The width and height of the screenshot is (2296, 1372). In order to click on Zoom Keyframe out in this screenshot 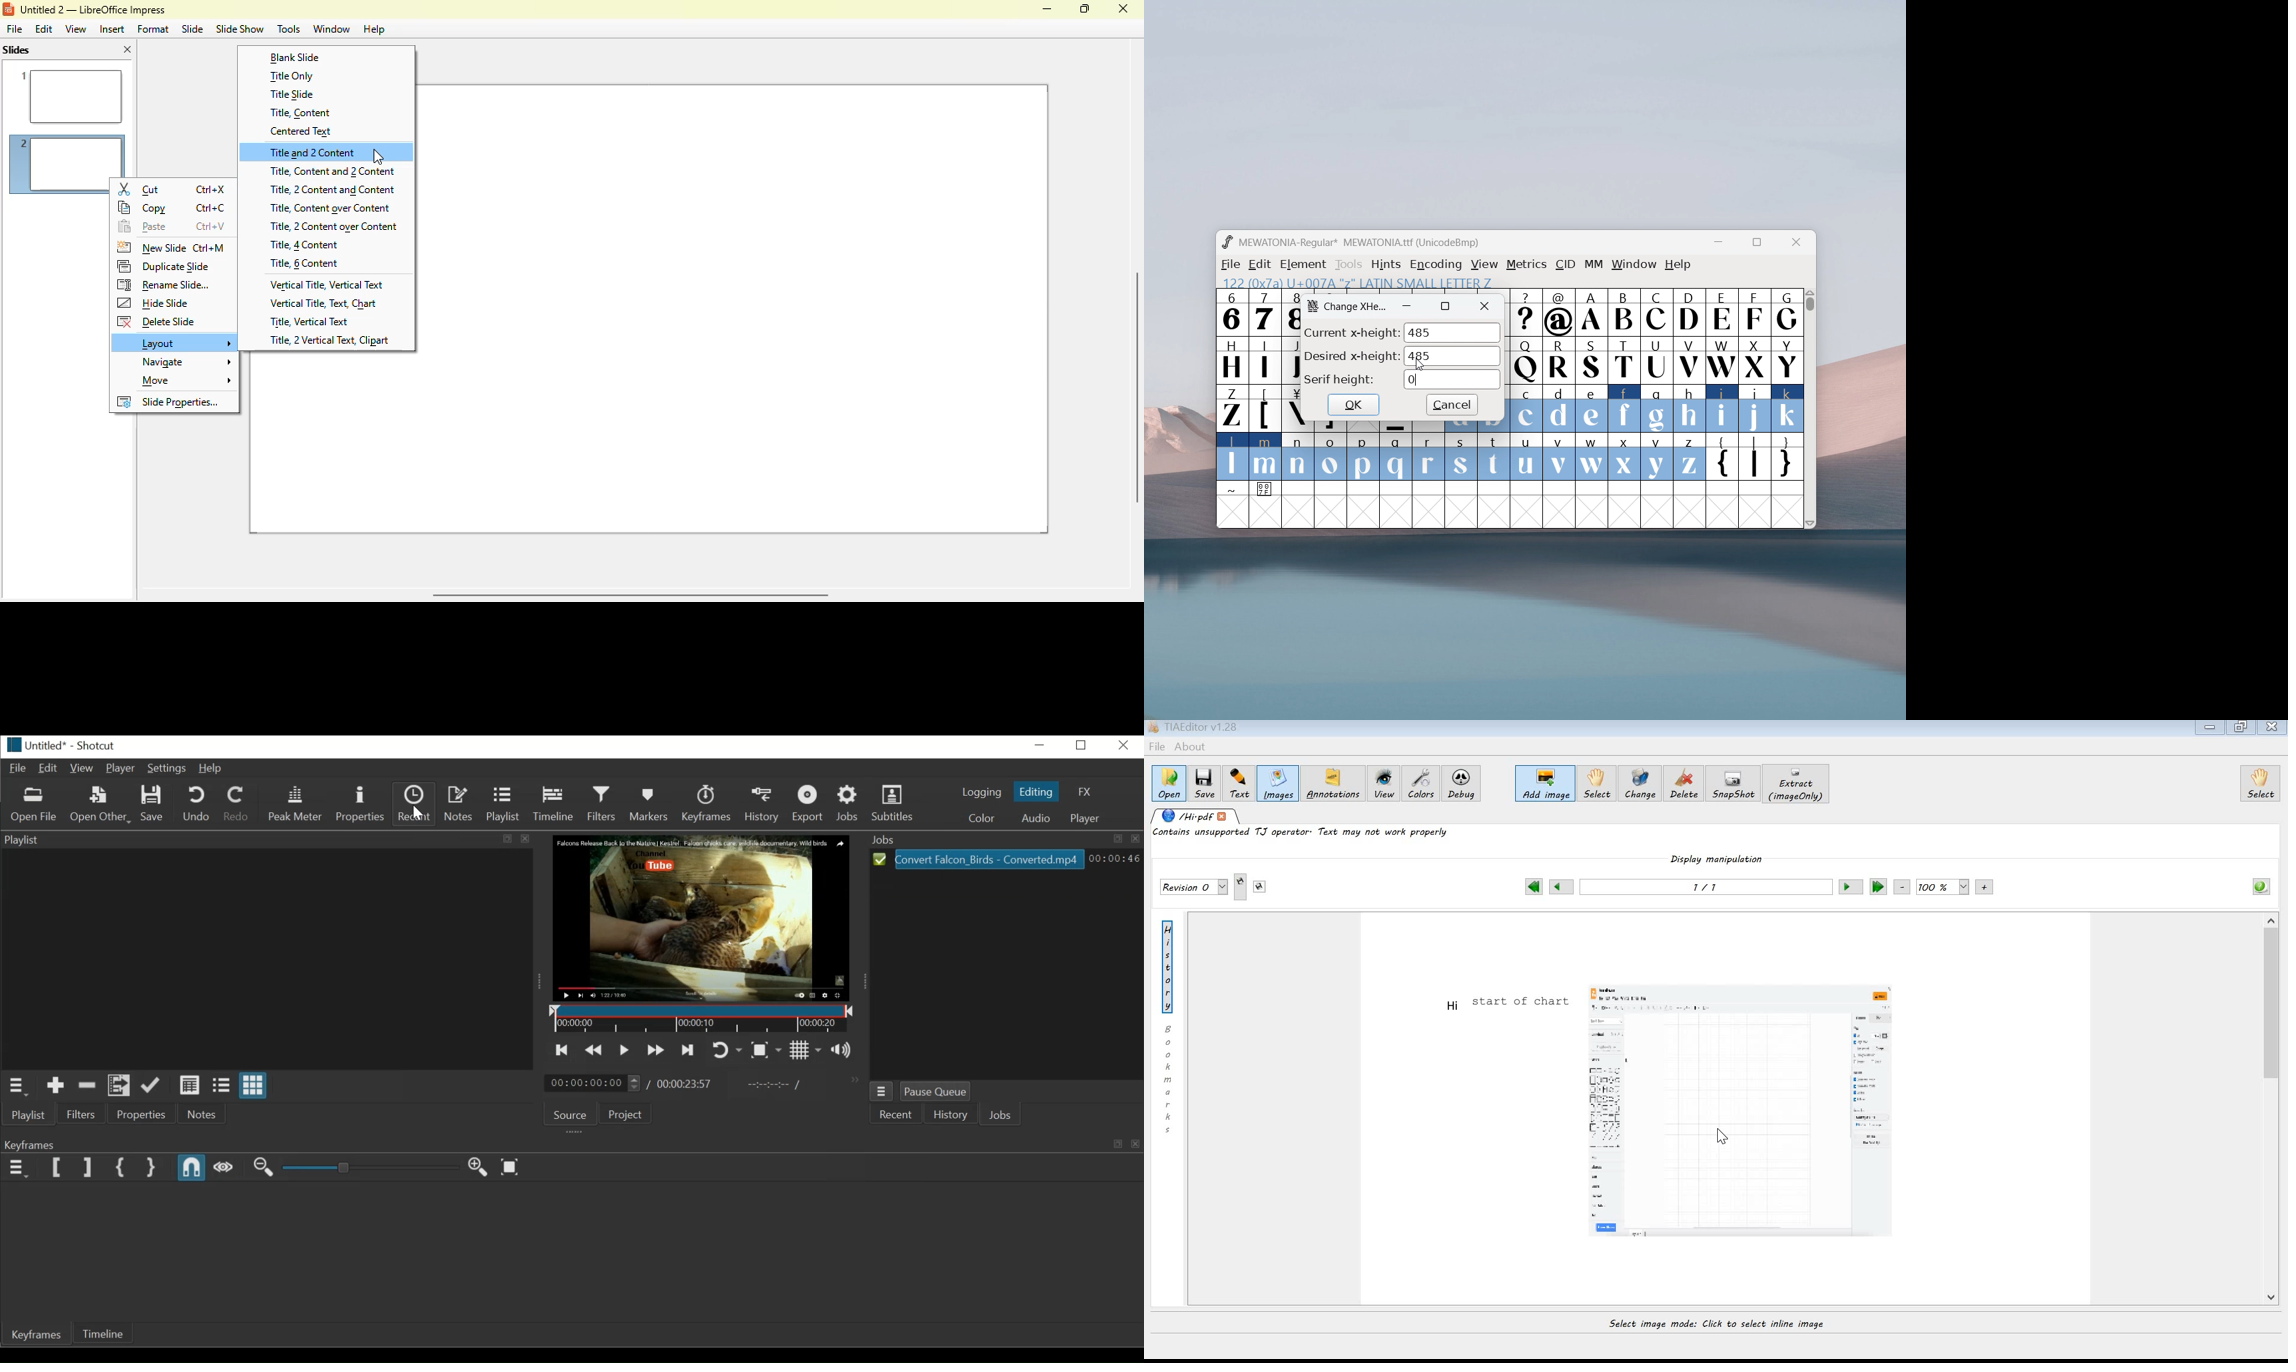, I will do `click(263, 1168)`.